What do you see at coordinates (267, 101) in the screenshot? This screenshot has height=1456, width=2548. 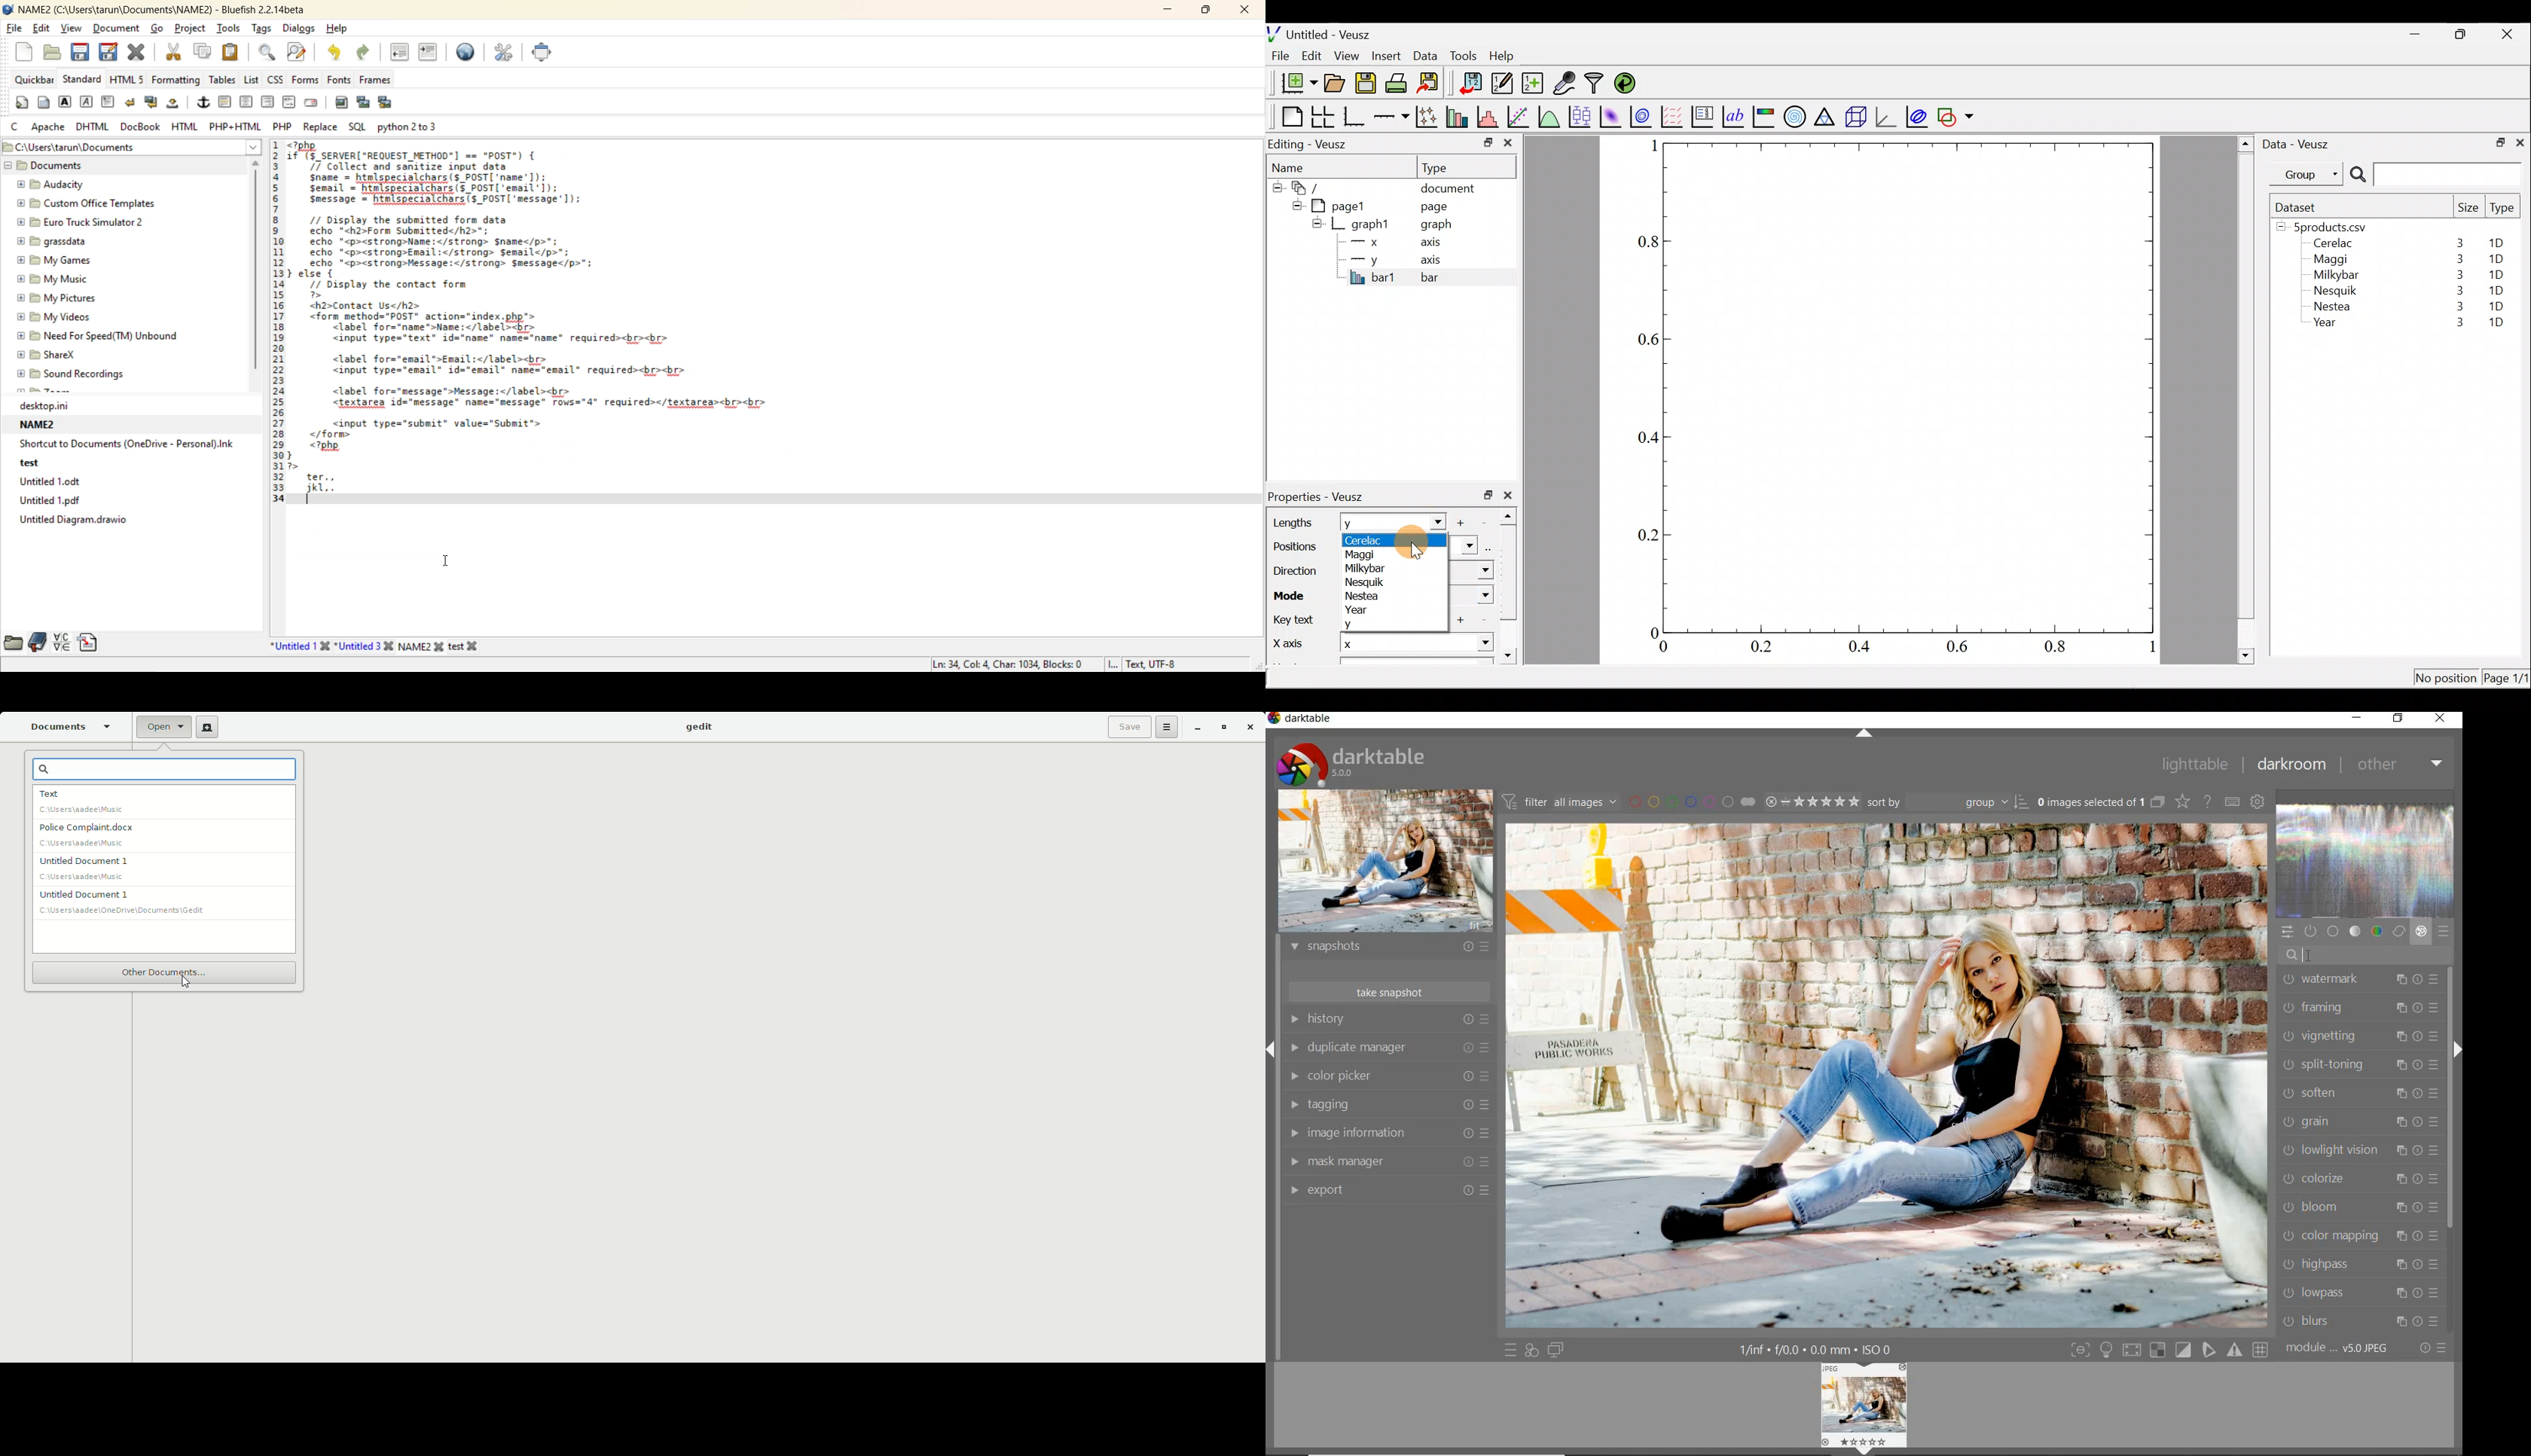 I see `right justify` at bounding box center [267, 101].